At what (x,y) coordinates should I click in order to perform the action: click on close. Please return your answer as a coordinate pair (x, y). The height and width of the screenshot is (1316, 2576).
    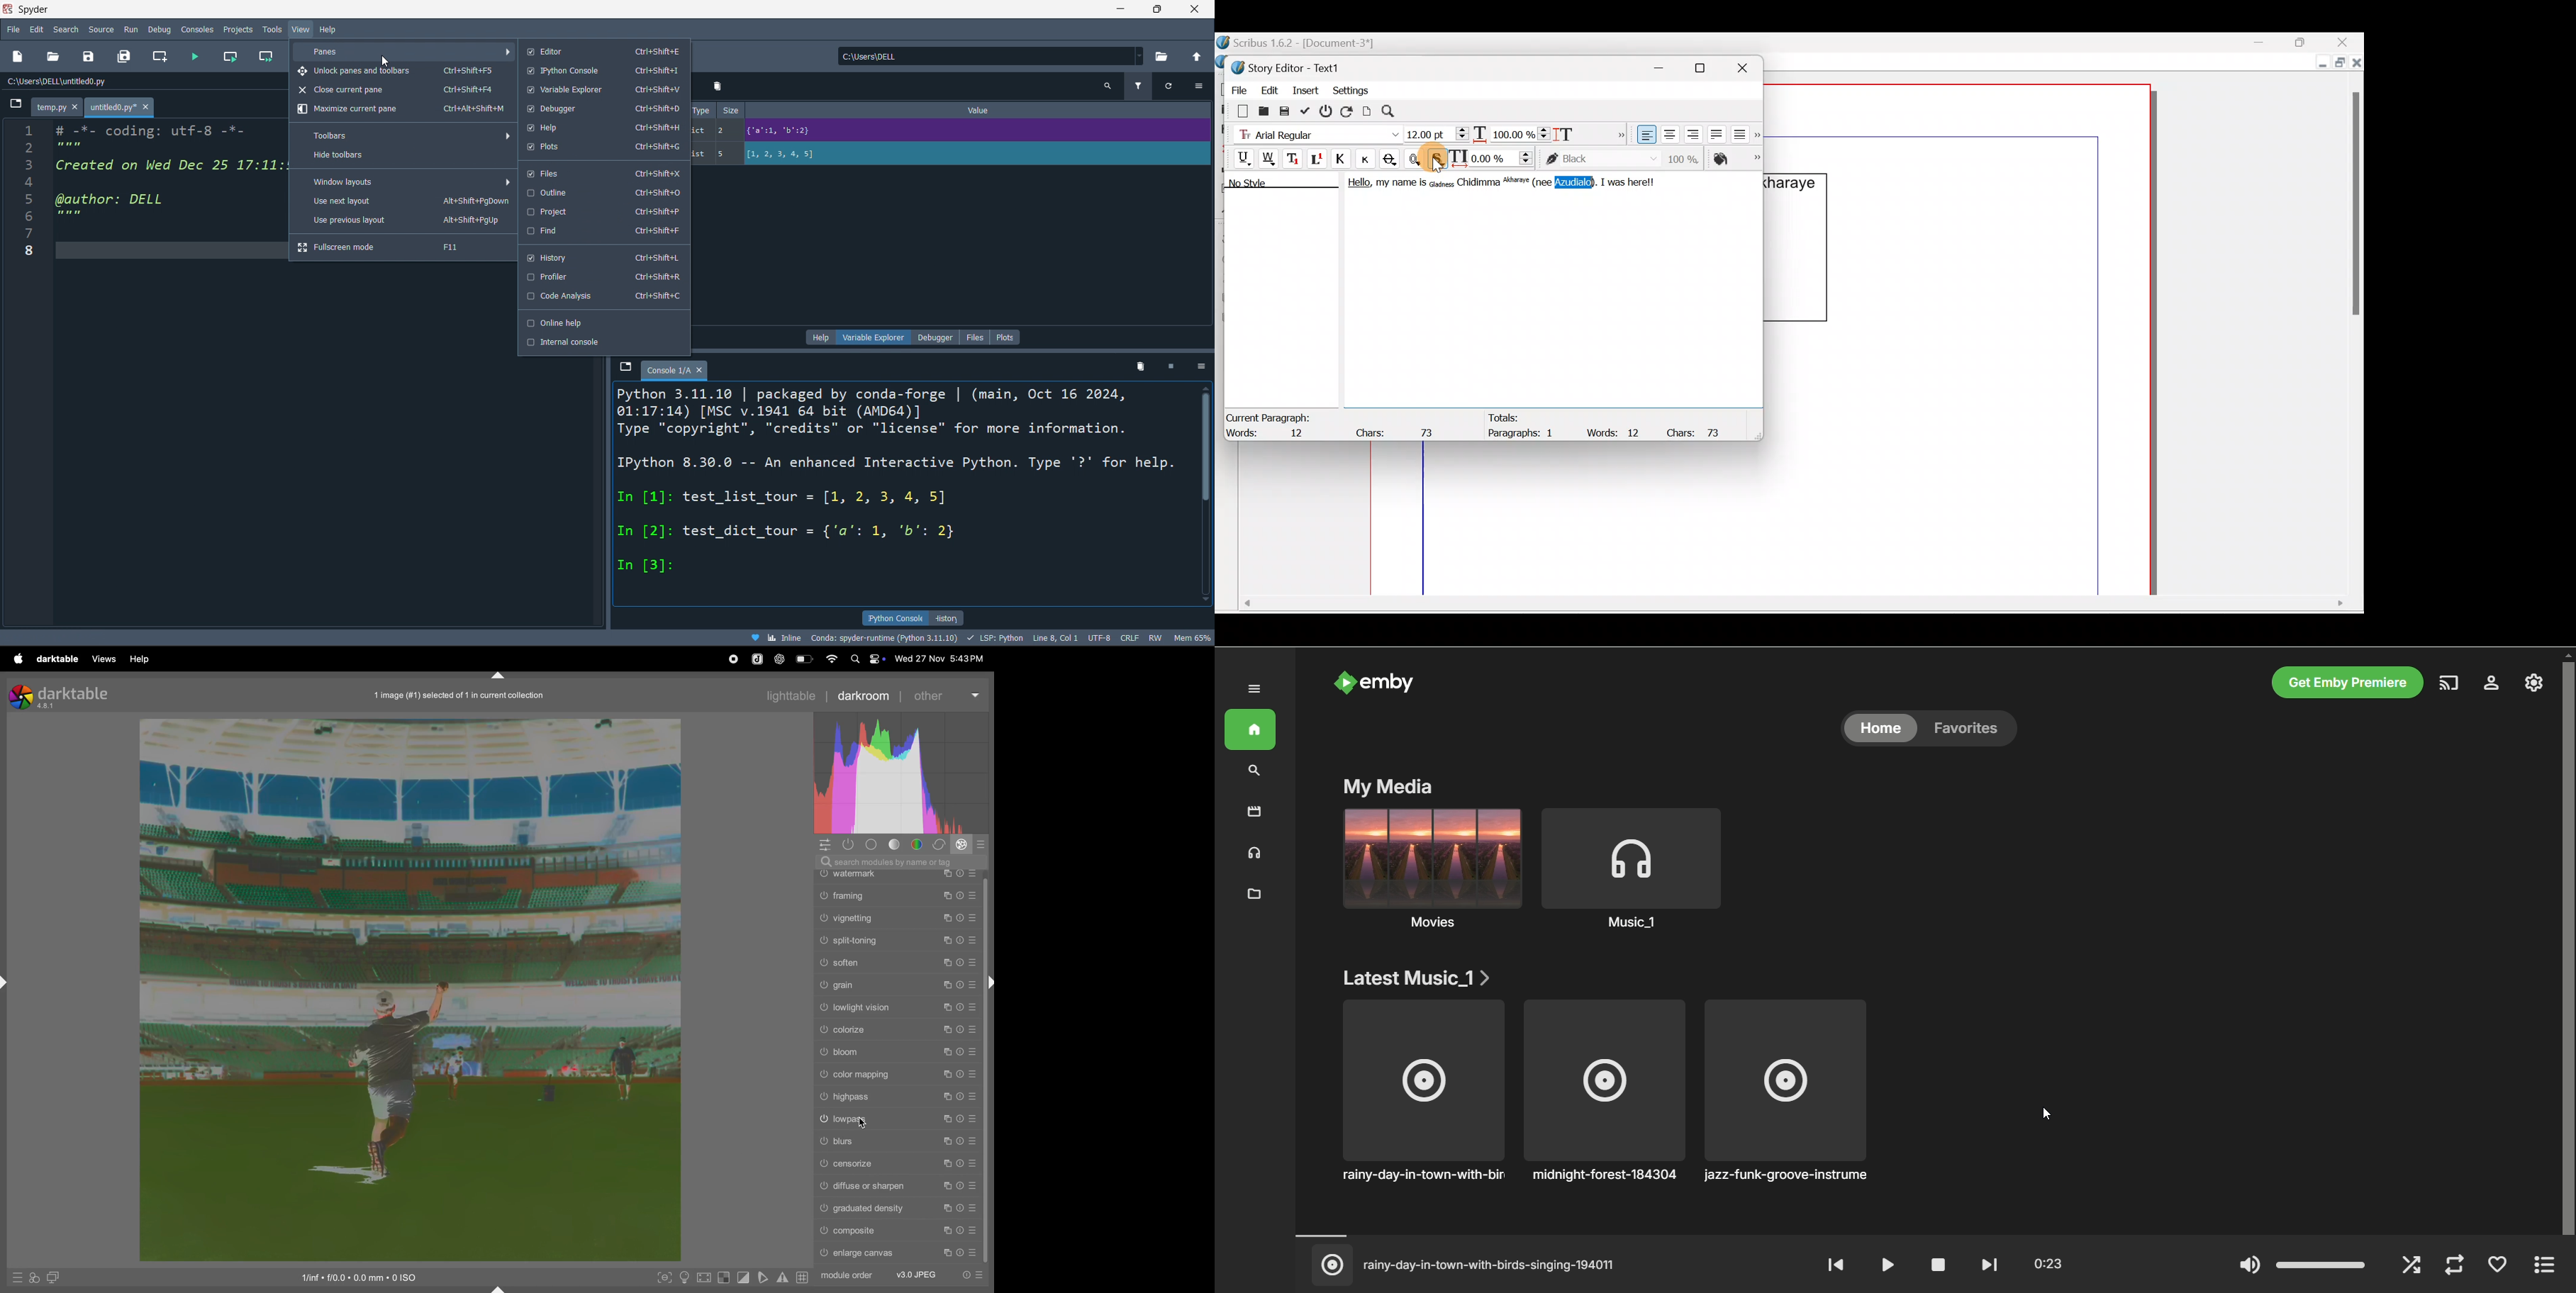
    Looking at the image, I should click on (1192, 9).